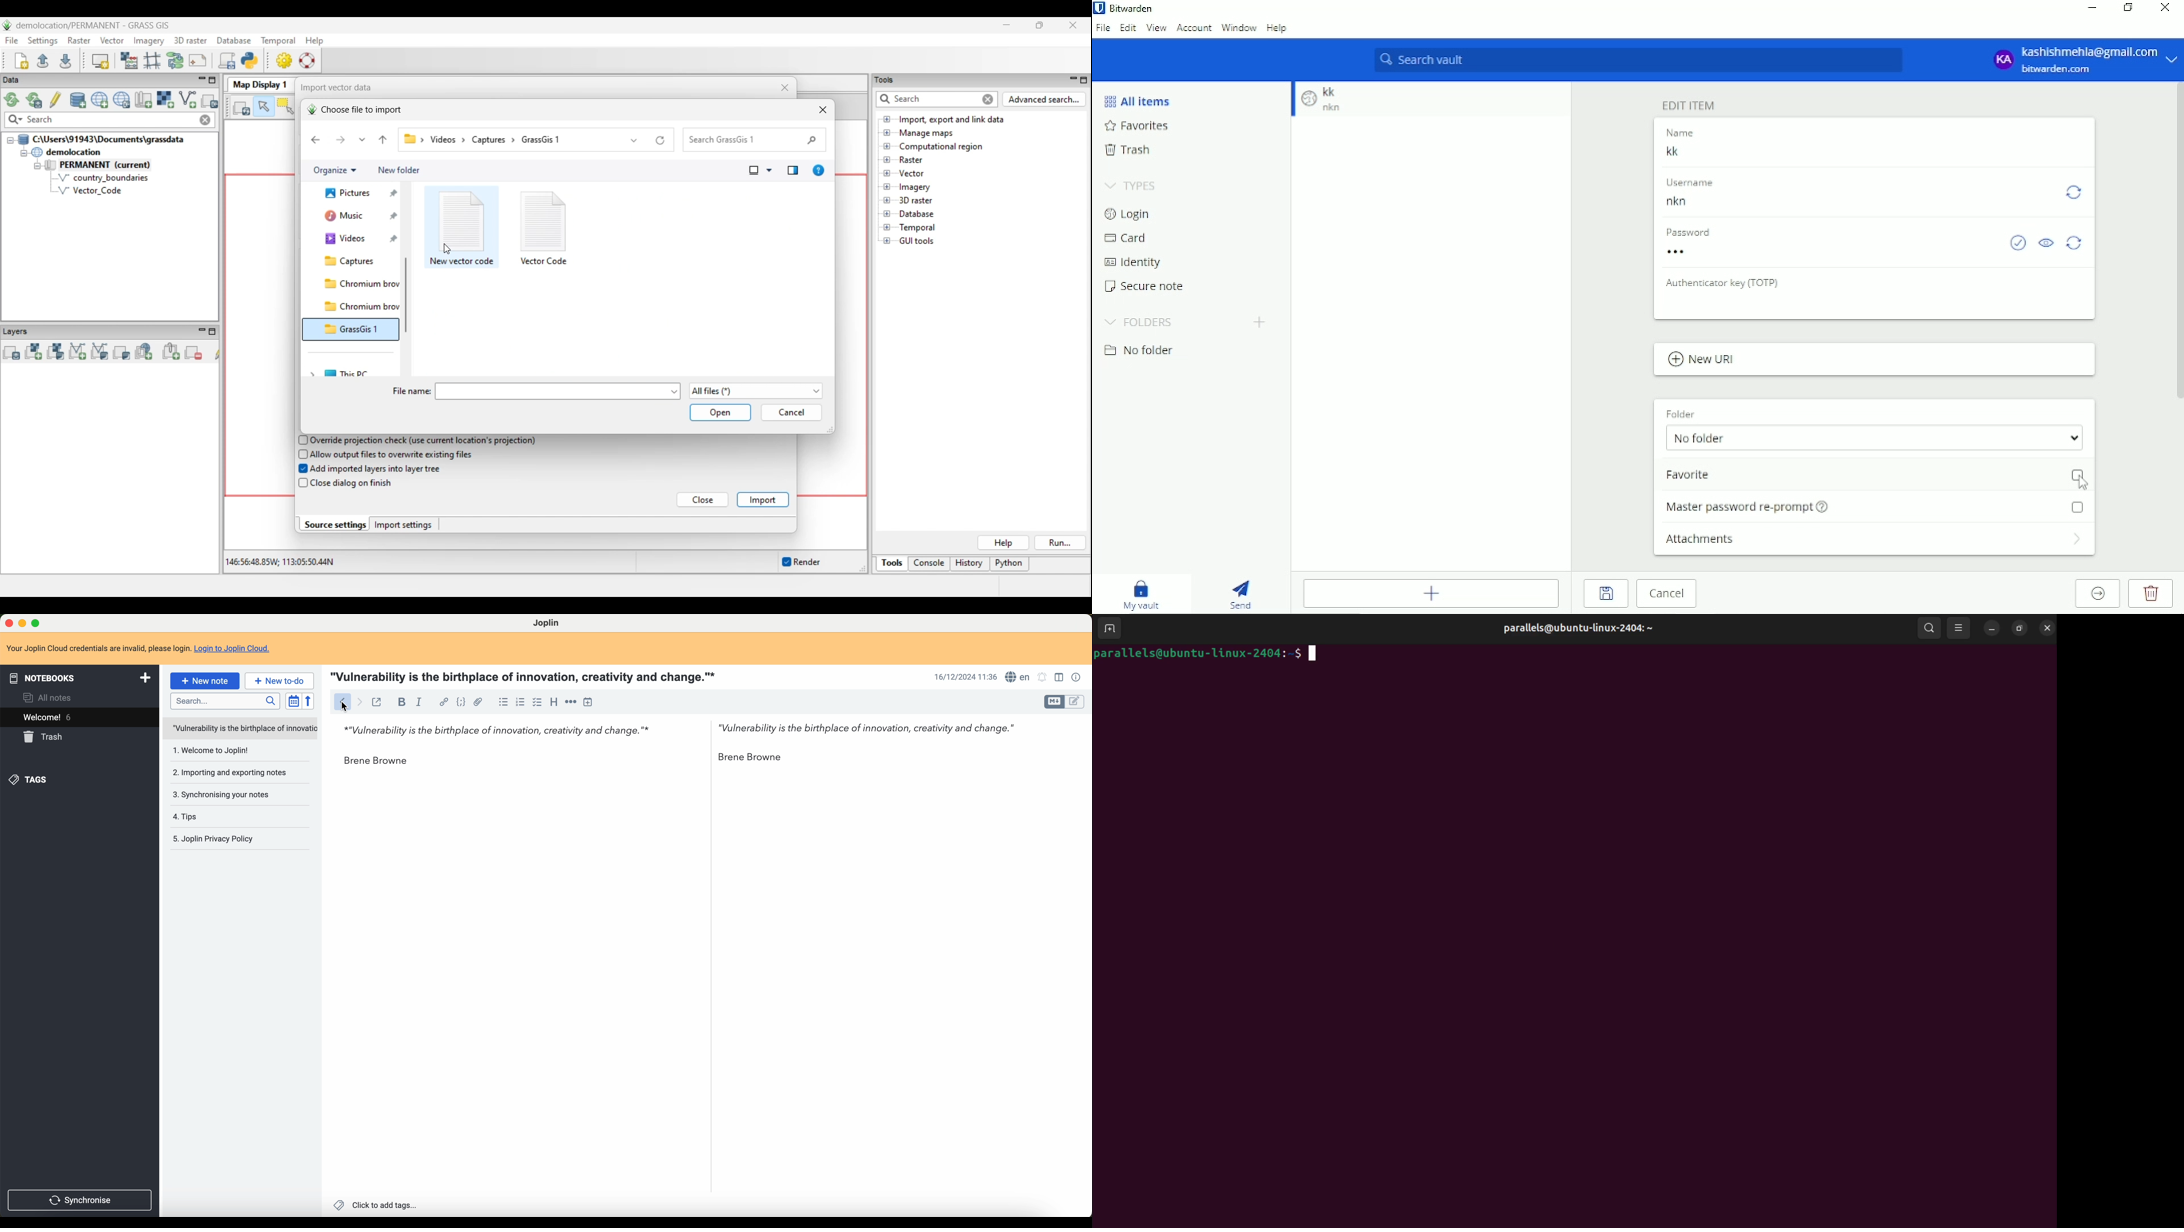  Describe the element at coordinates (165, 99) in the screenshot. I see `Import raster data` at that location.